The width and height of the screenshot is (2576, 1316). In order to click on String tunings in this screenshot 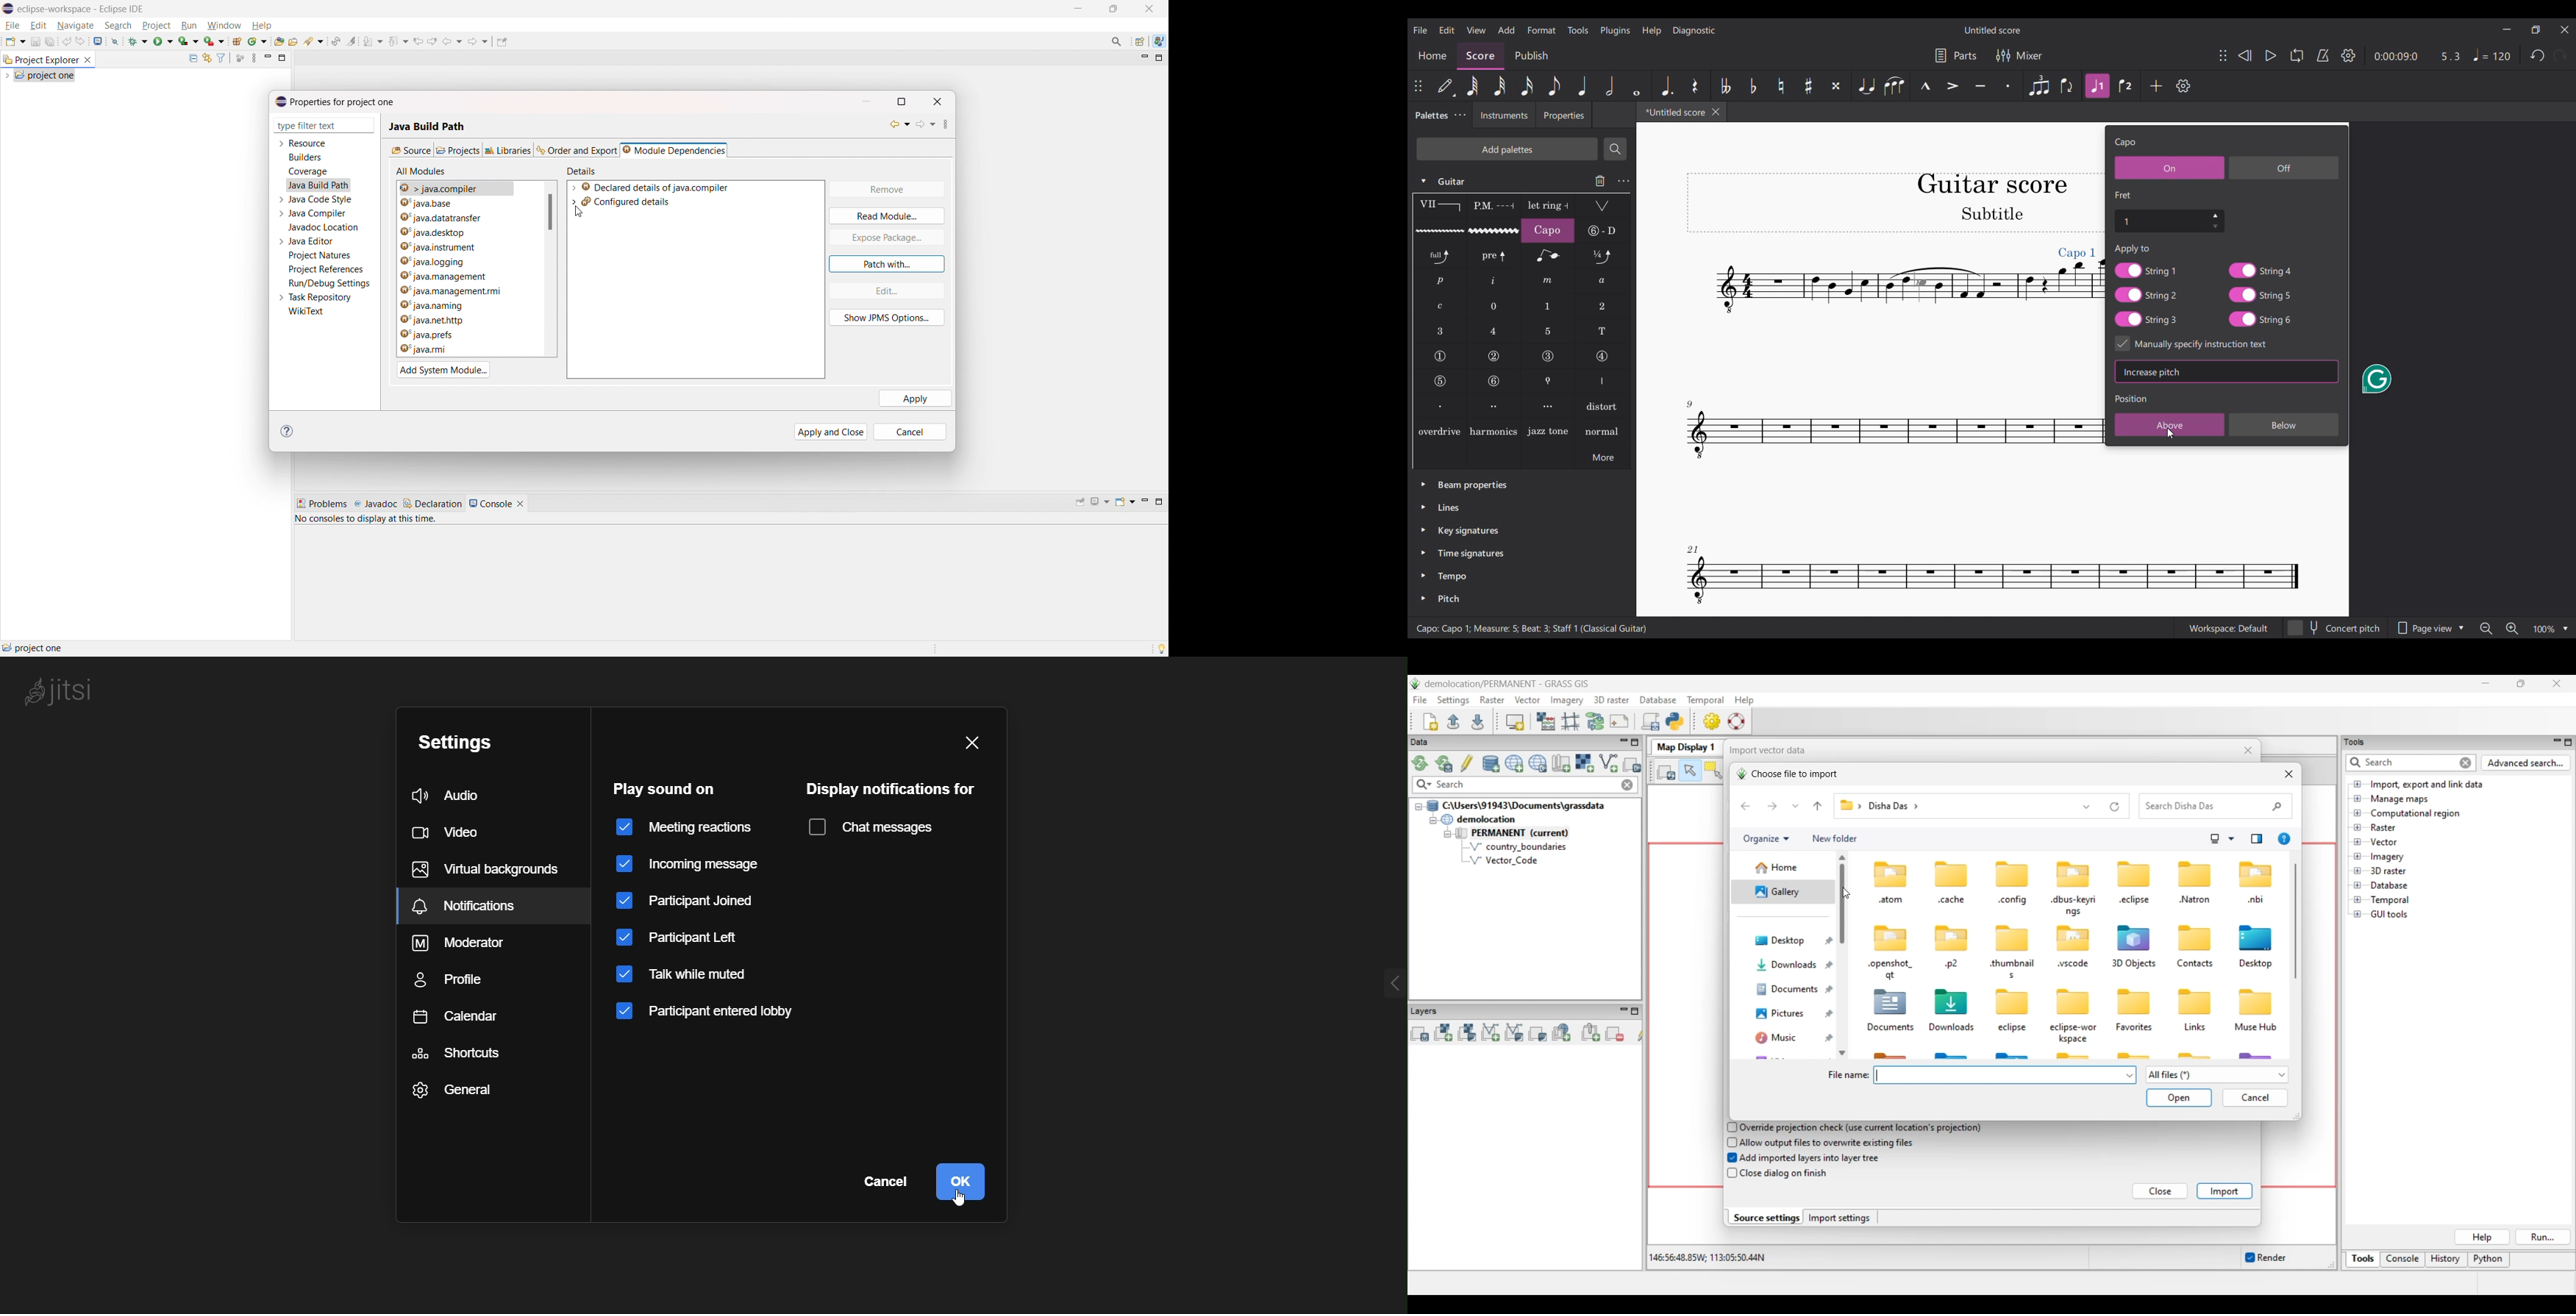, I will do `click(1603, 231)`.